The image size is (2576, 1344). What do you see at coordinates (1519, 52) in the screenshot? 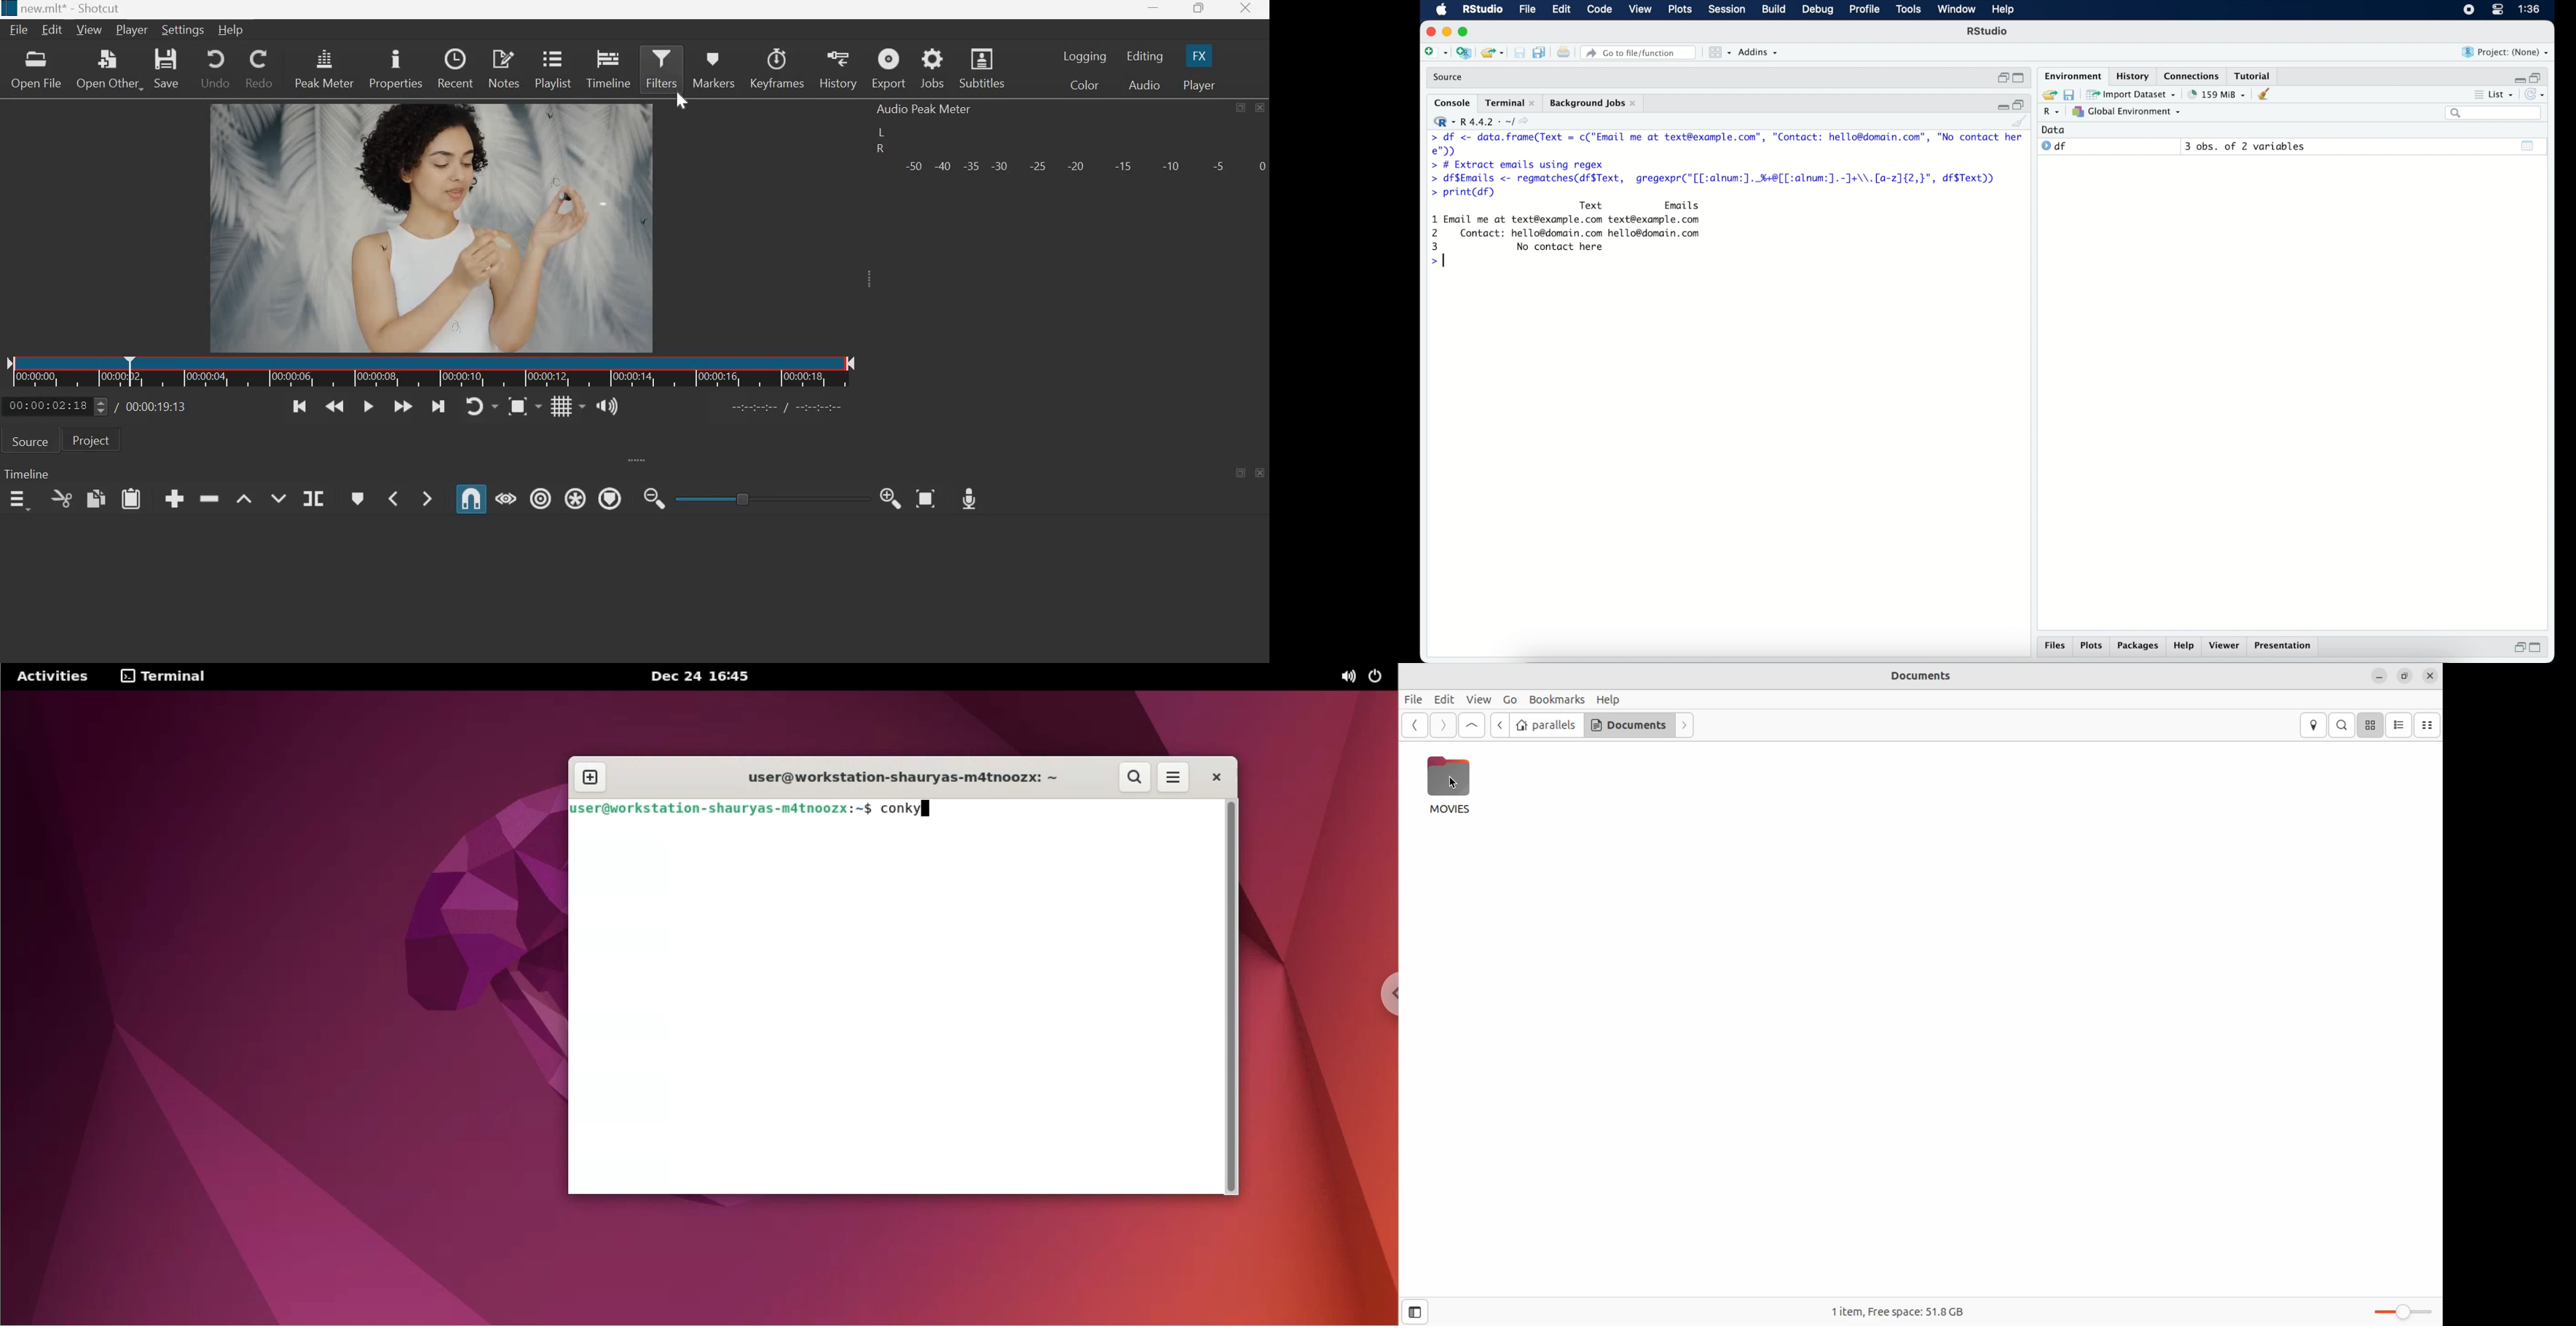
I see `print` at bounding box center [1519, 52].